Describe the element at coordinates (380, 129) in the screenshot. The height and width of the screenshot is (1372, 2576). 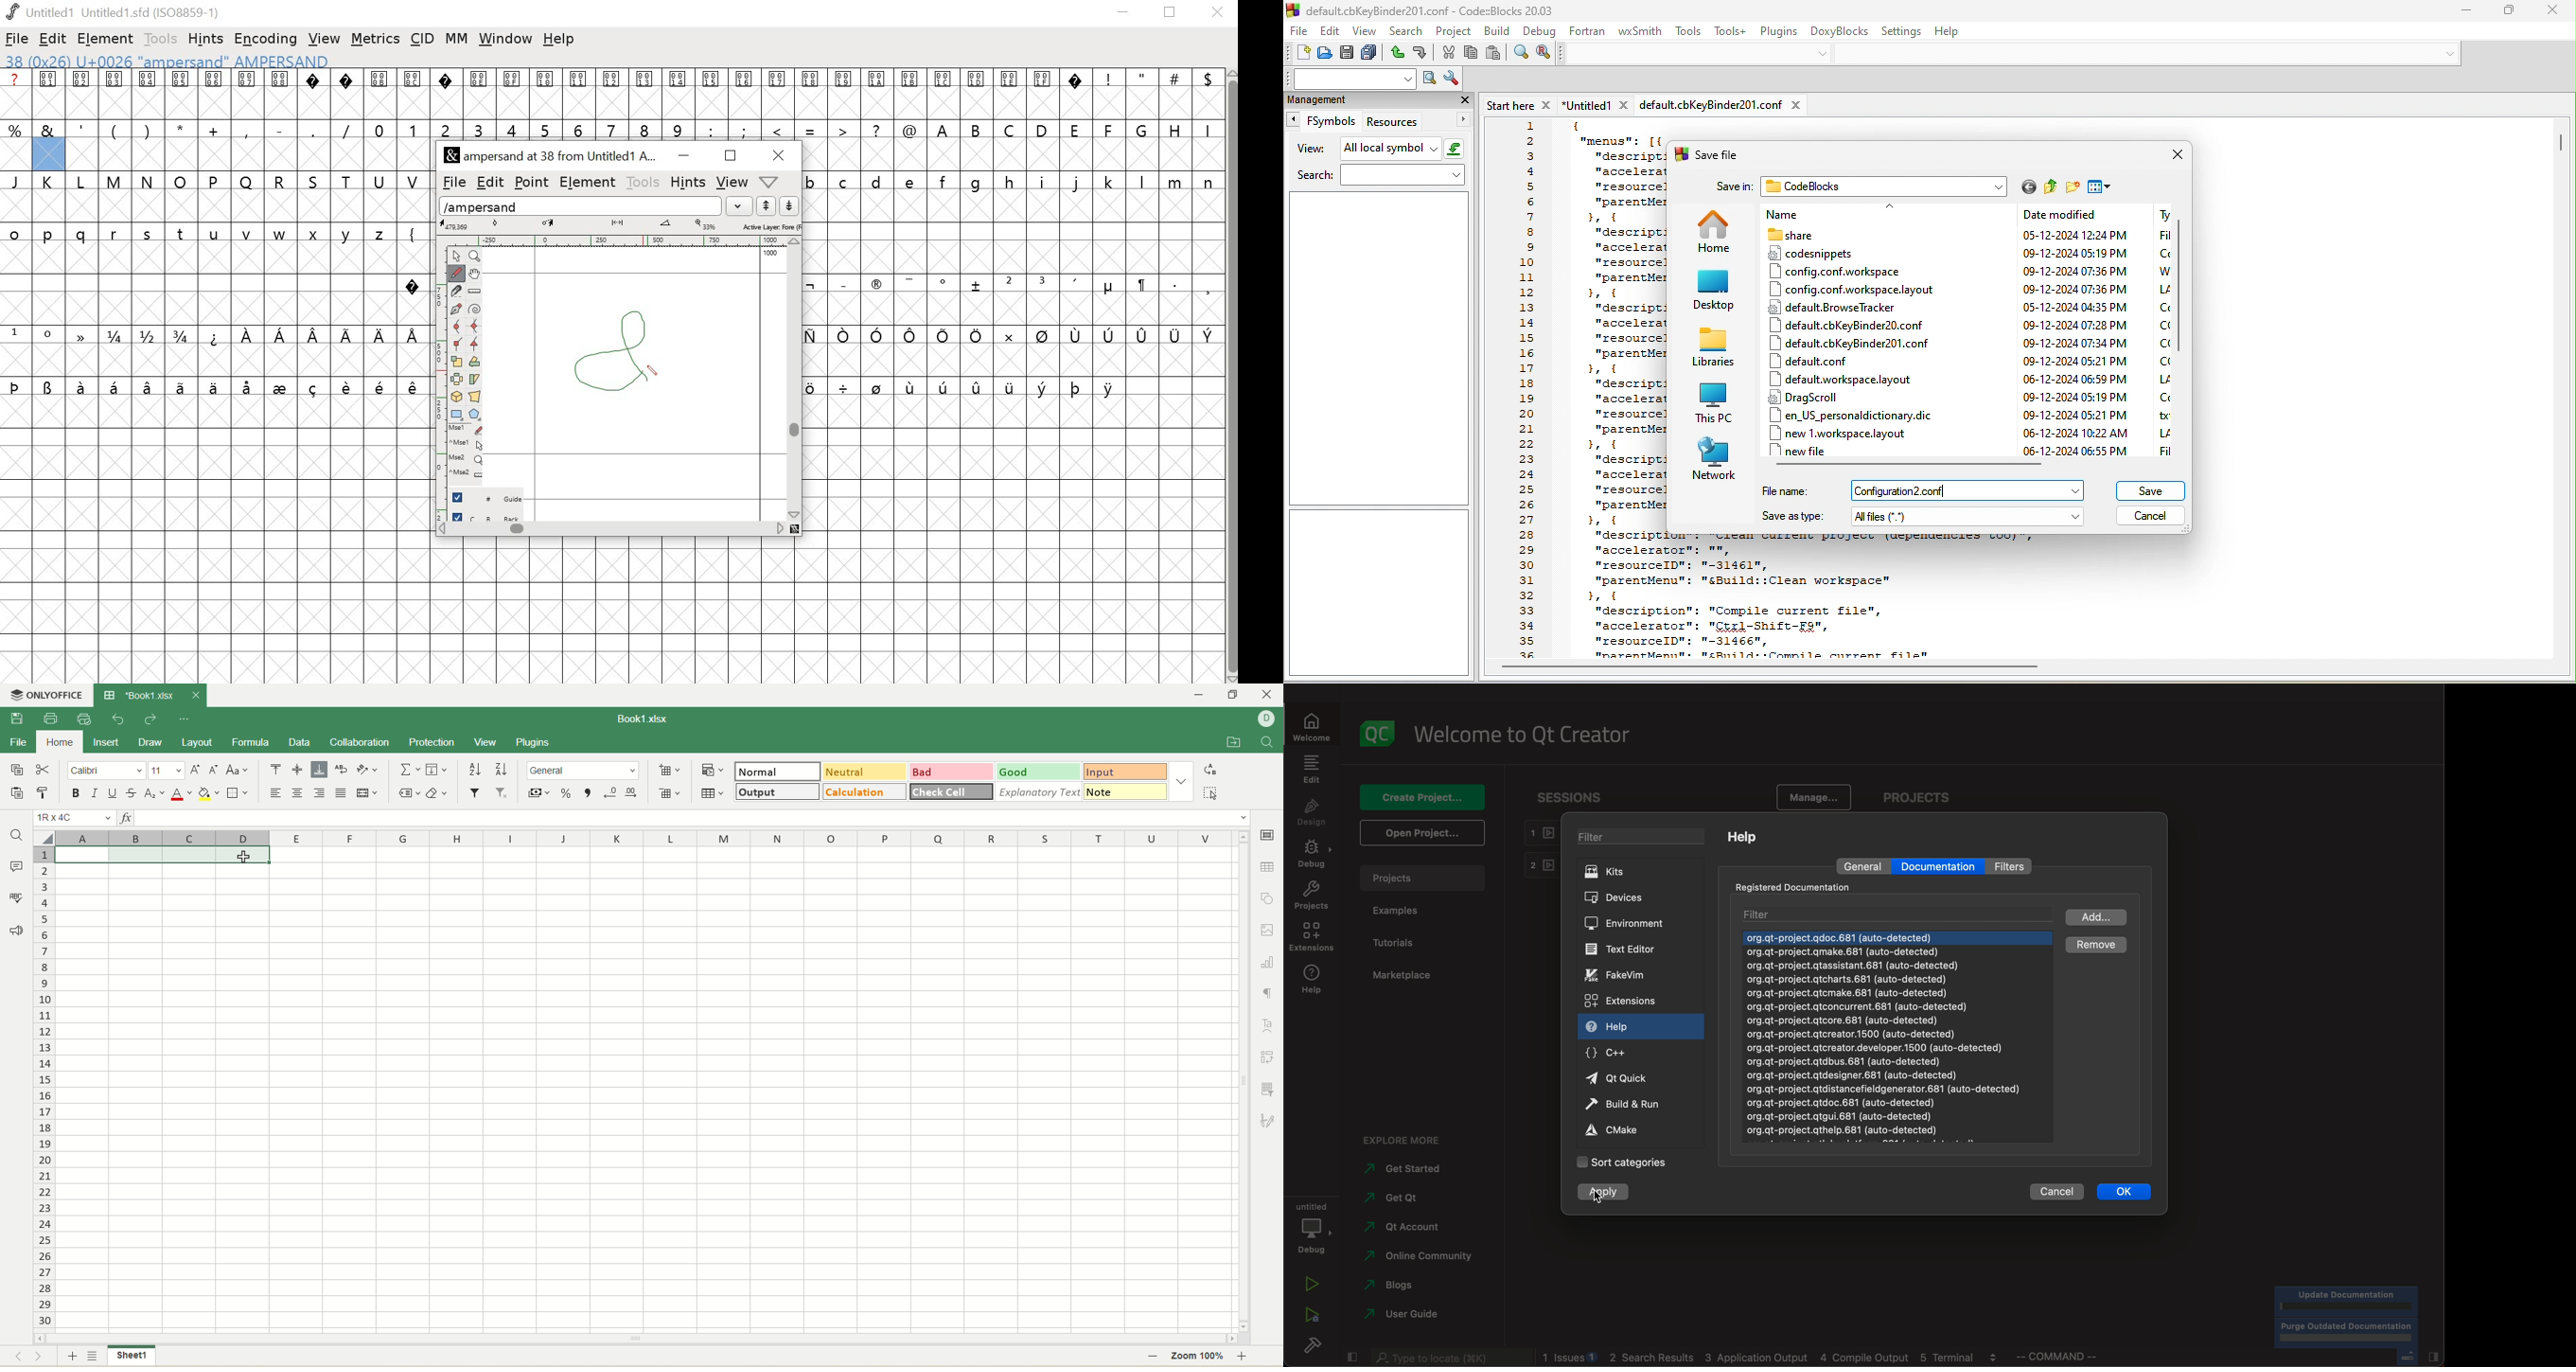
I see `0` at that location.